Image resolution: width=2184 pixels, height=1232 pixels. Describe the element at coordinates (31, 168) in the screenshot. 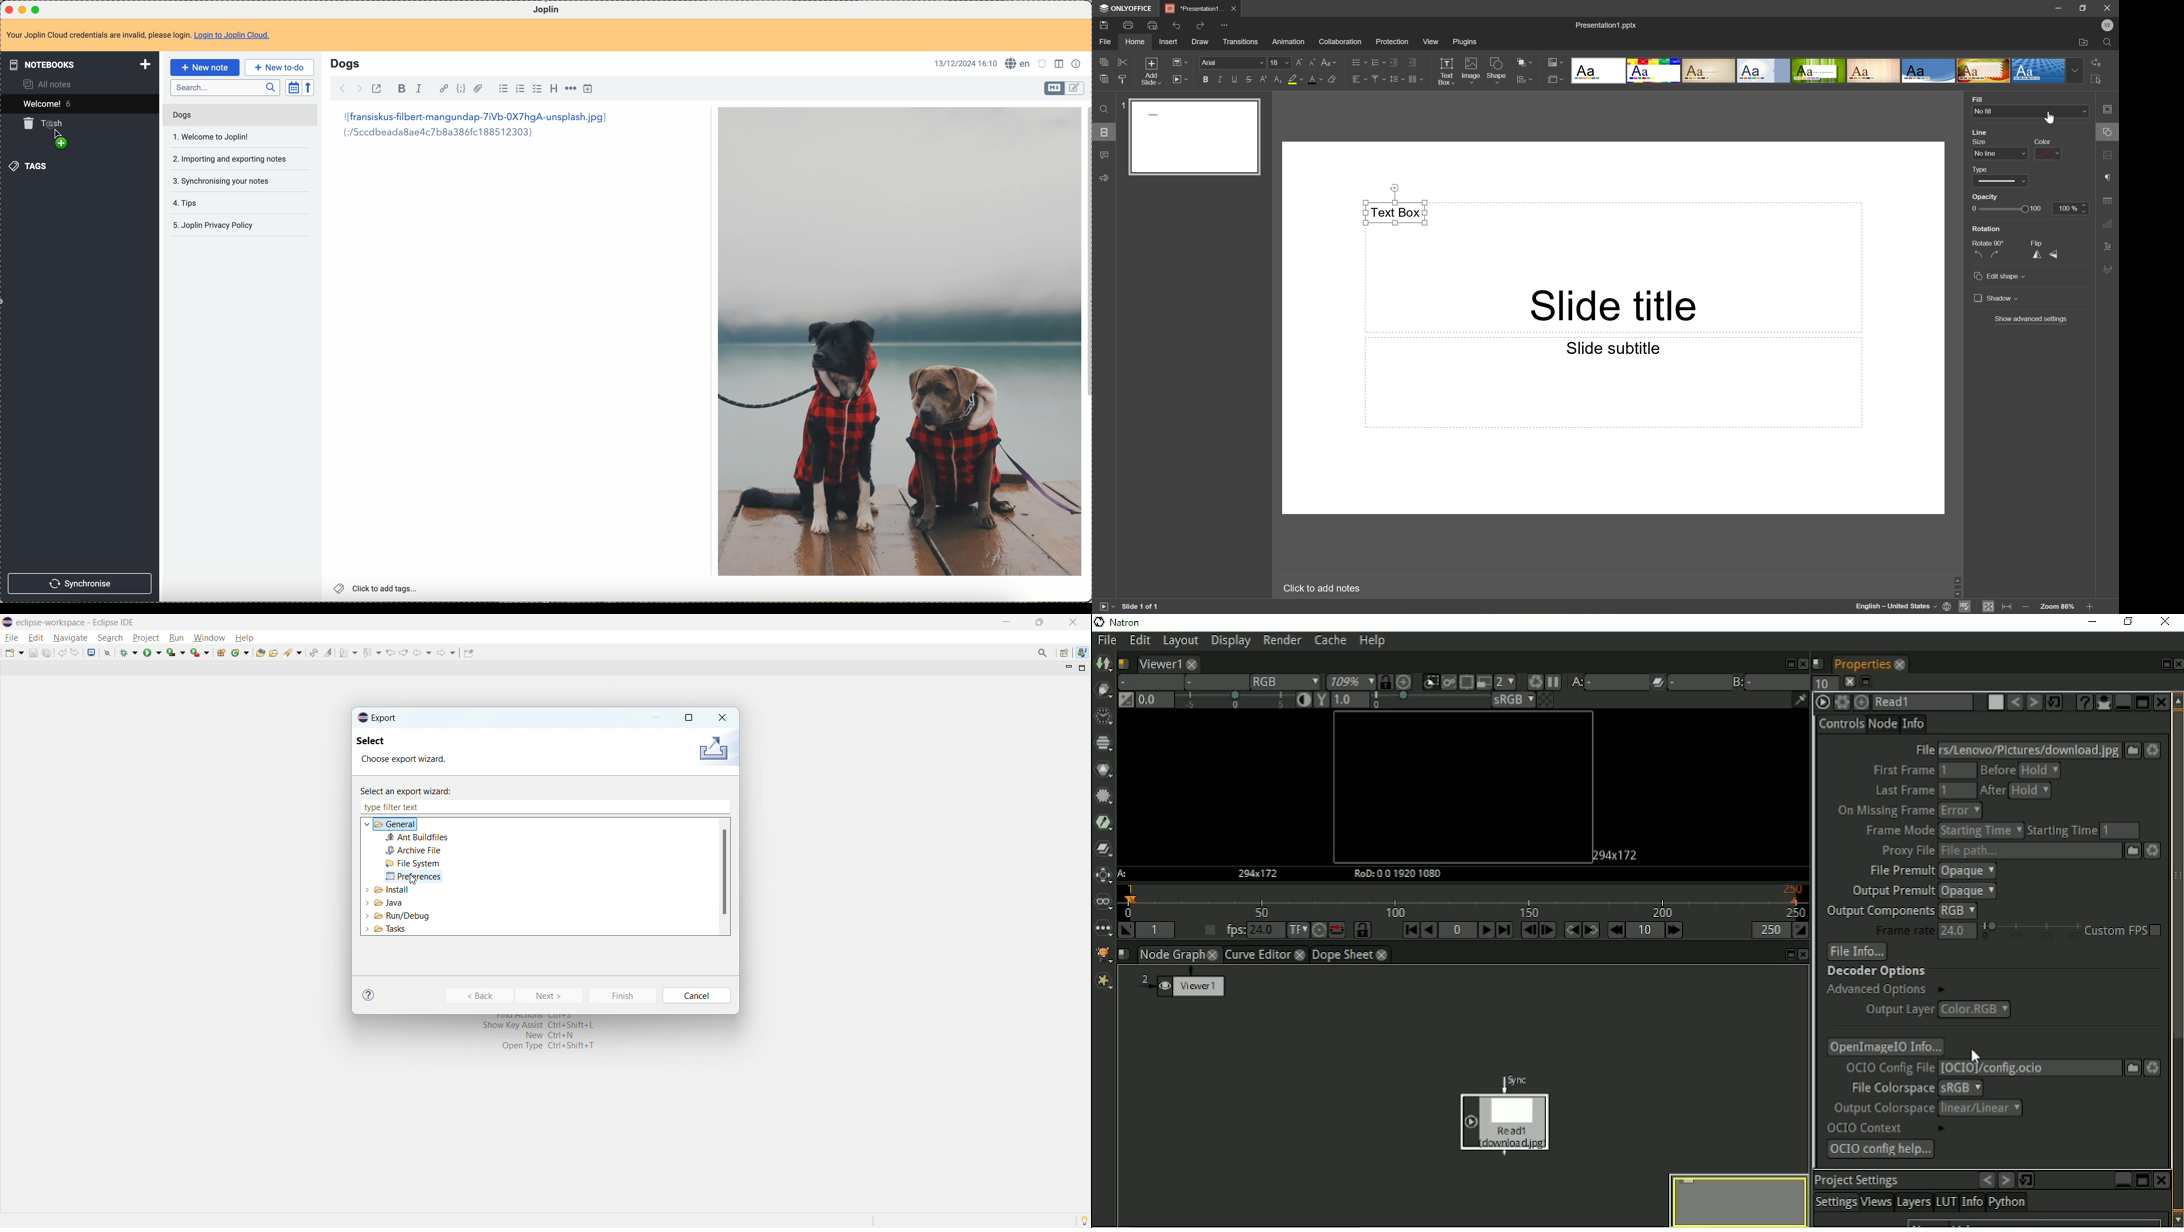

I see `tags` at that location.